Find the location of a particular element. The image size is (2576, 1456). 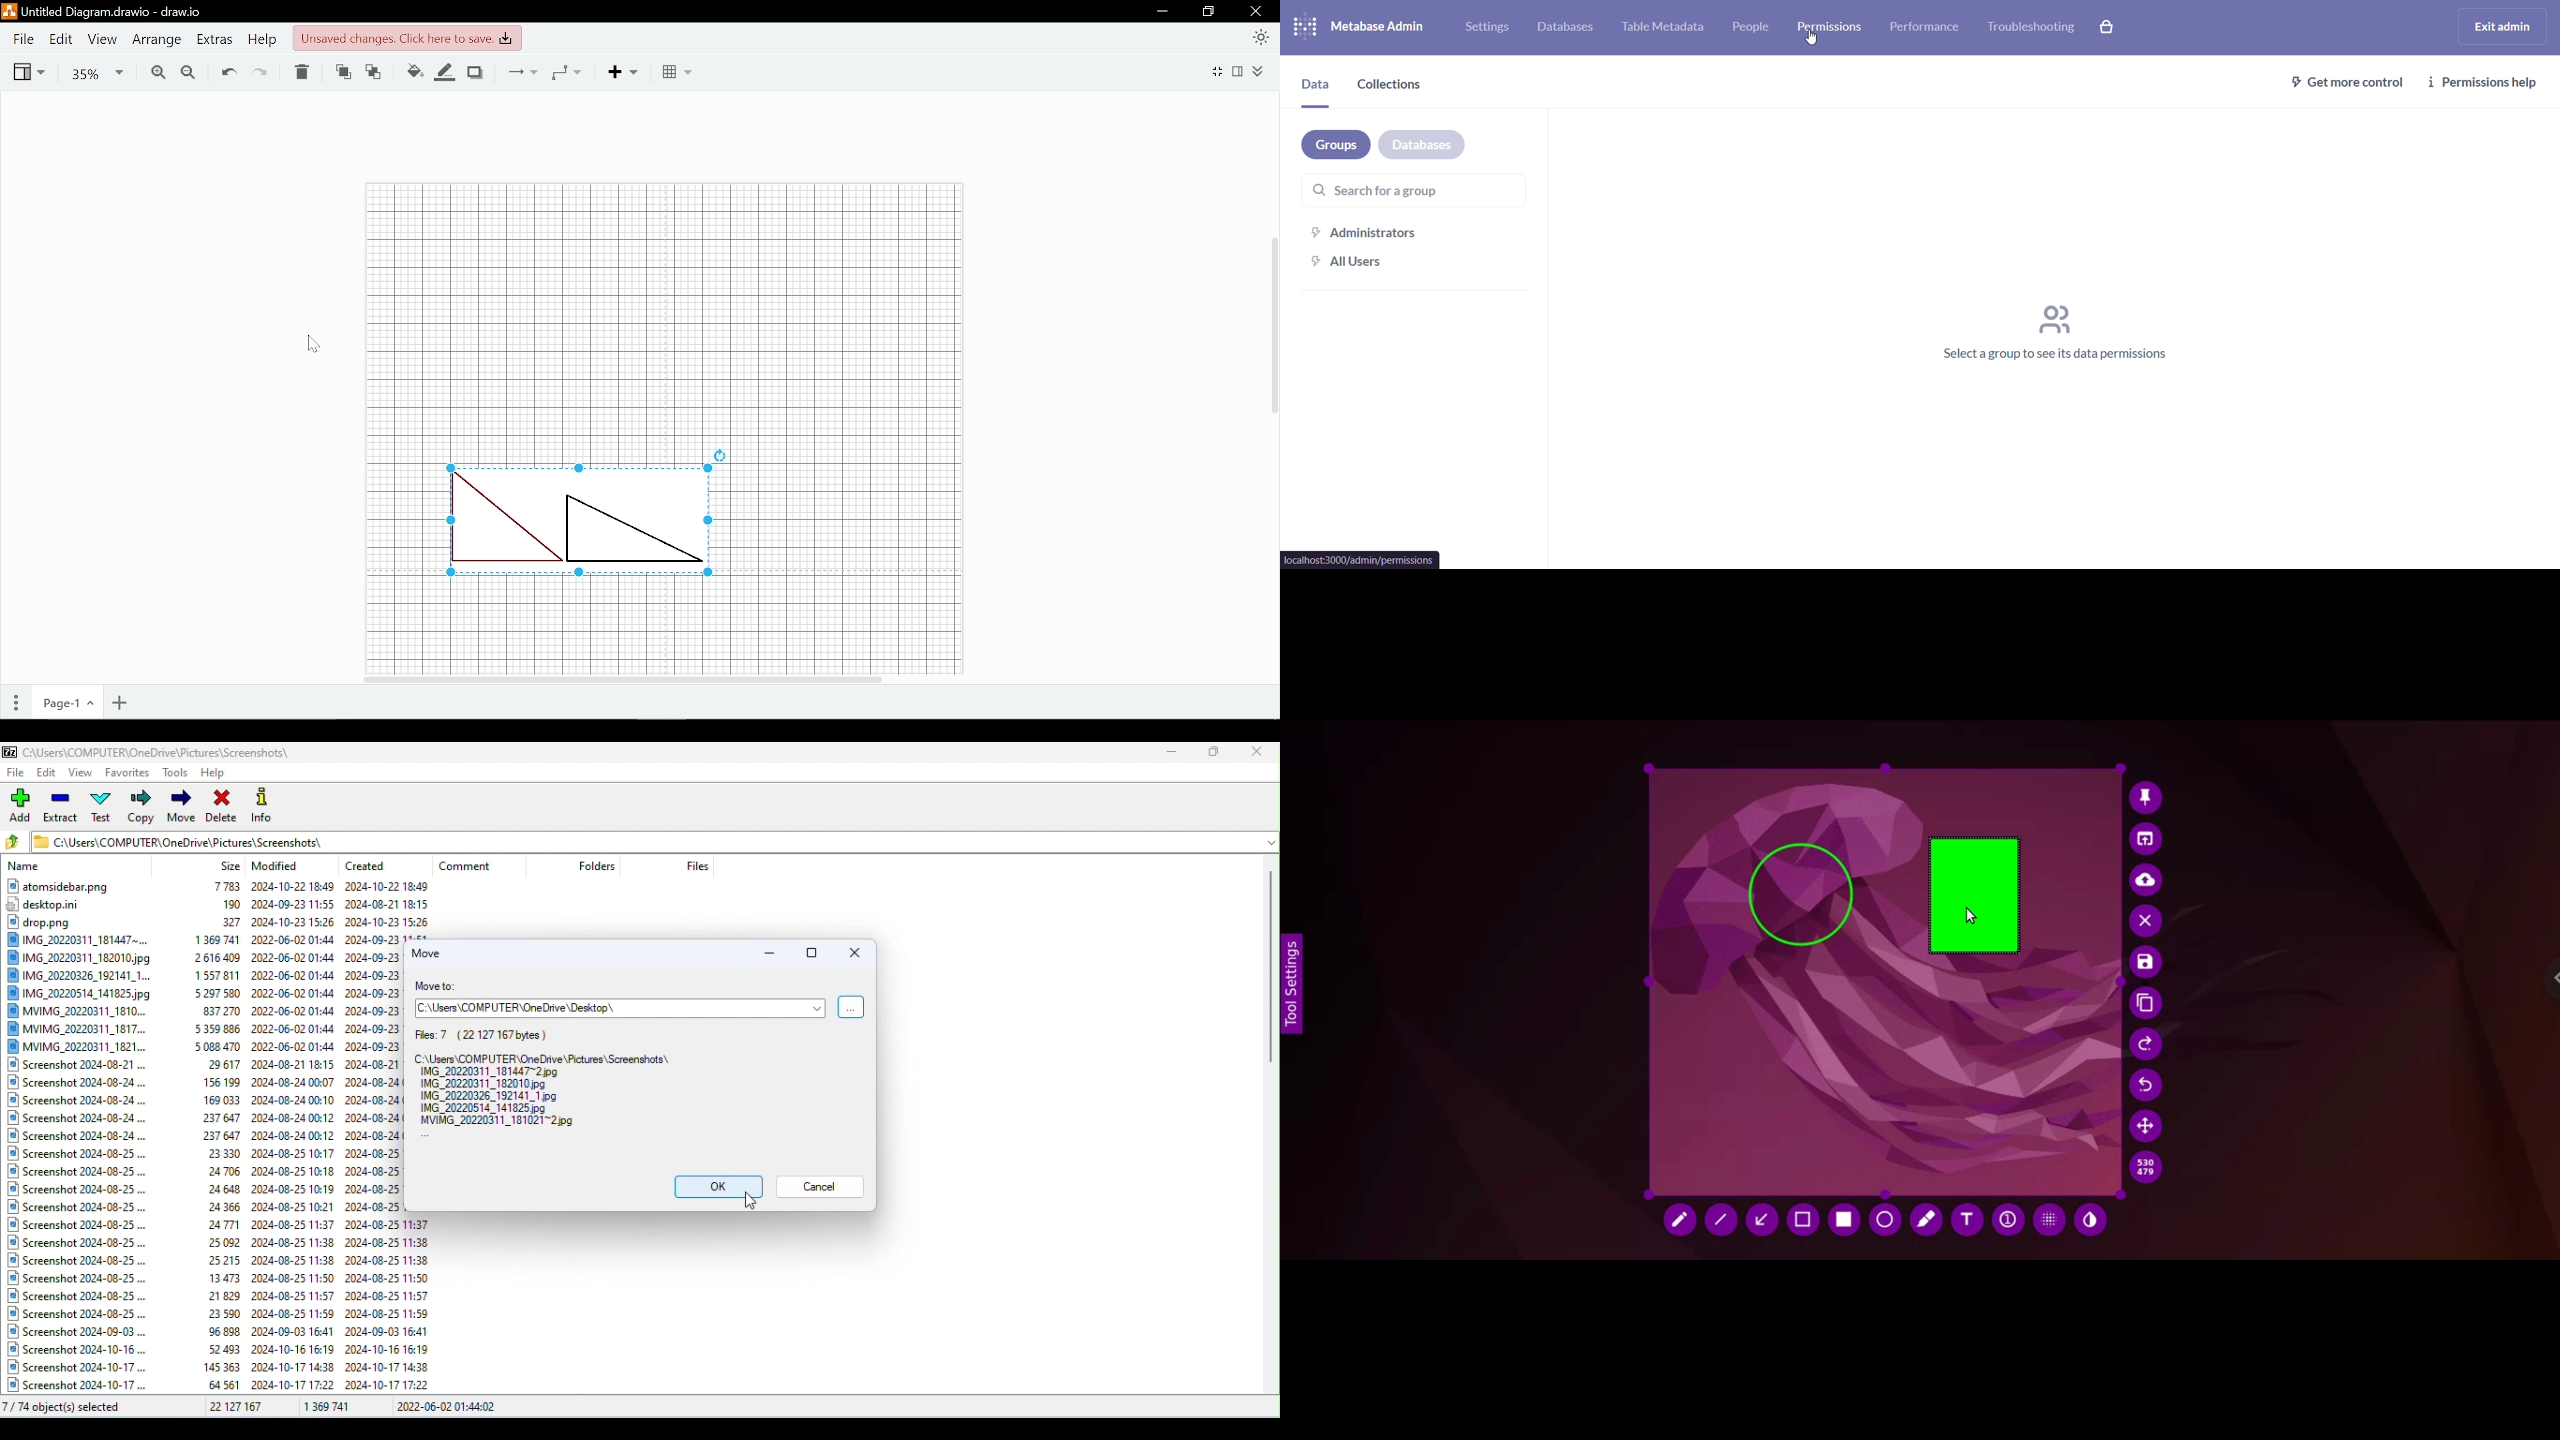

people is located at coordinates (1755, 26).